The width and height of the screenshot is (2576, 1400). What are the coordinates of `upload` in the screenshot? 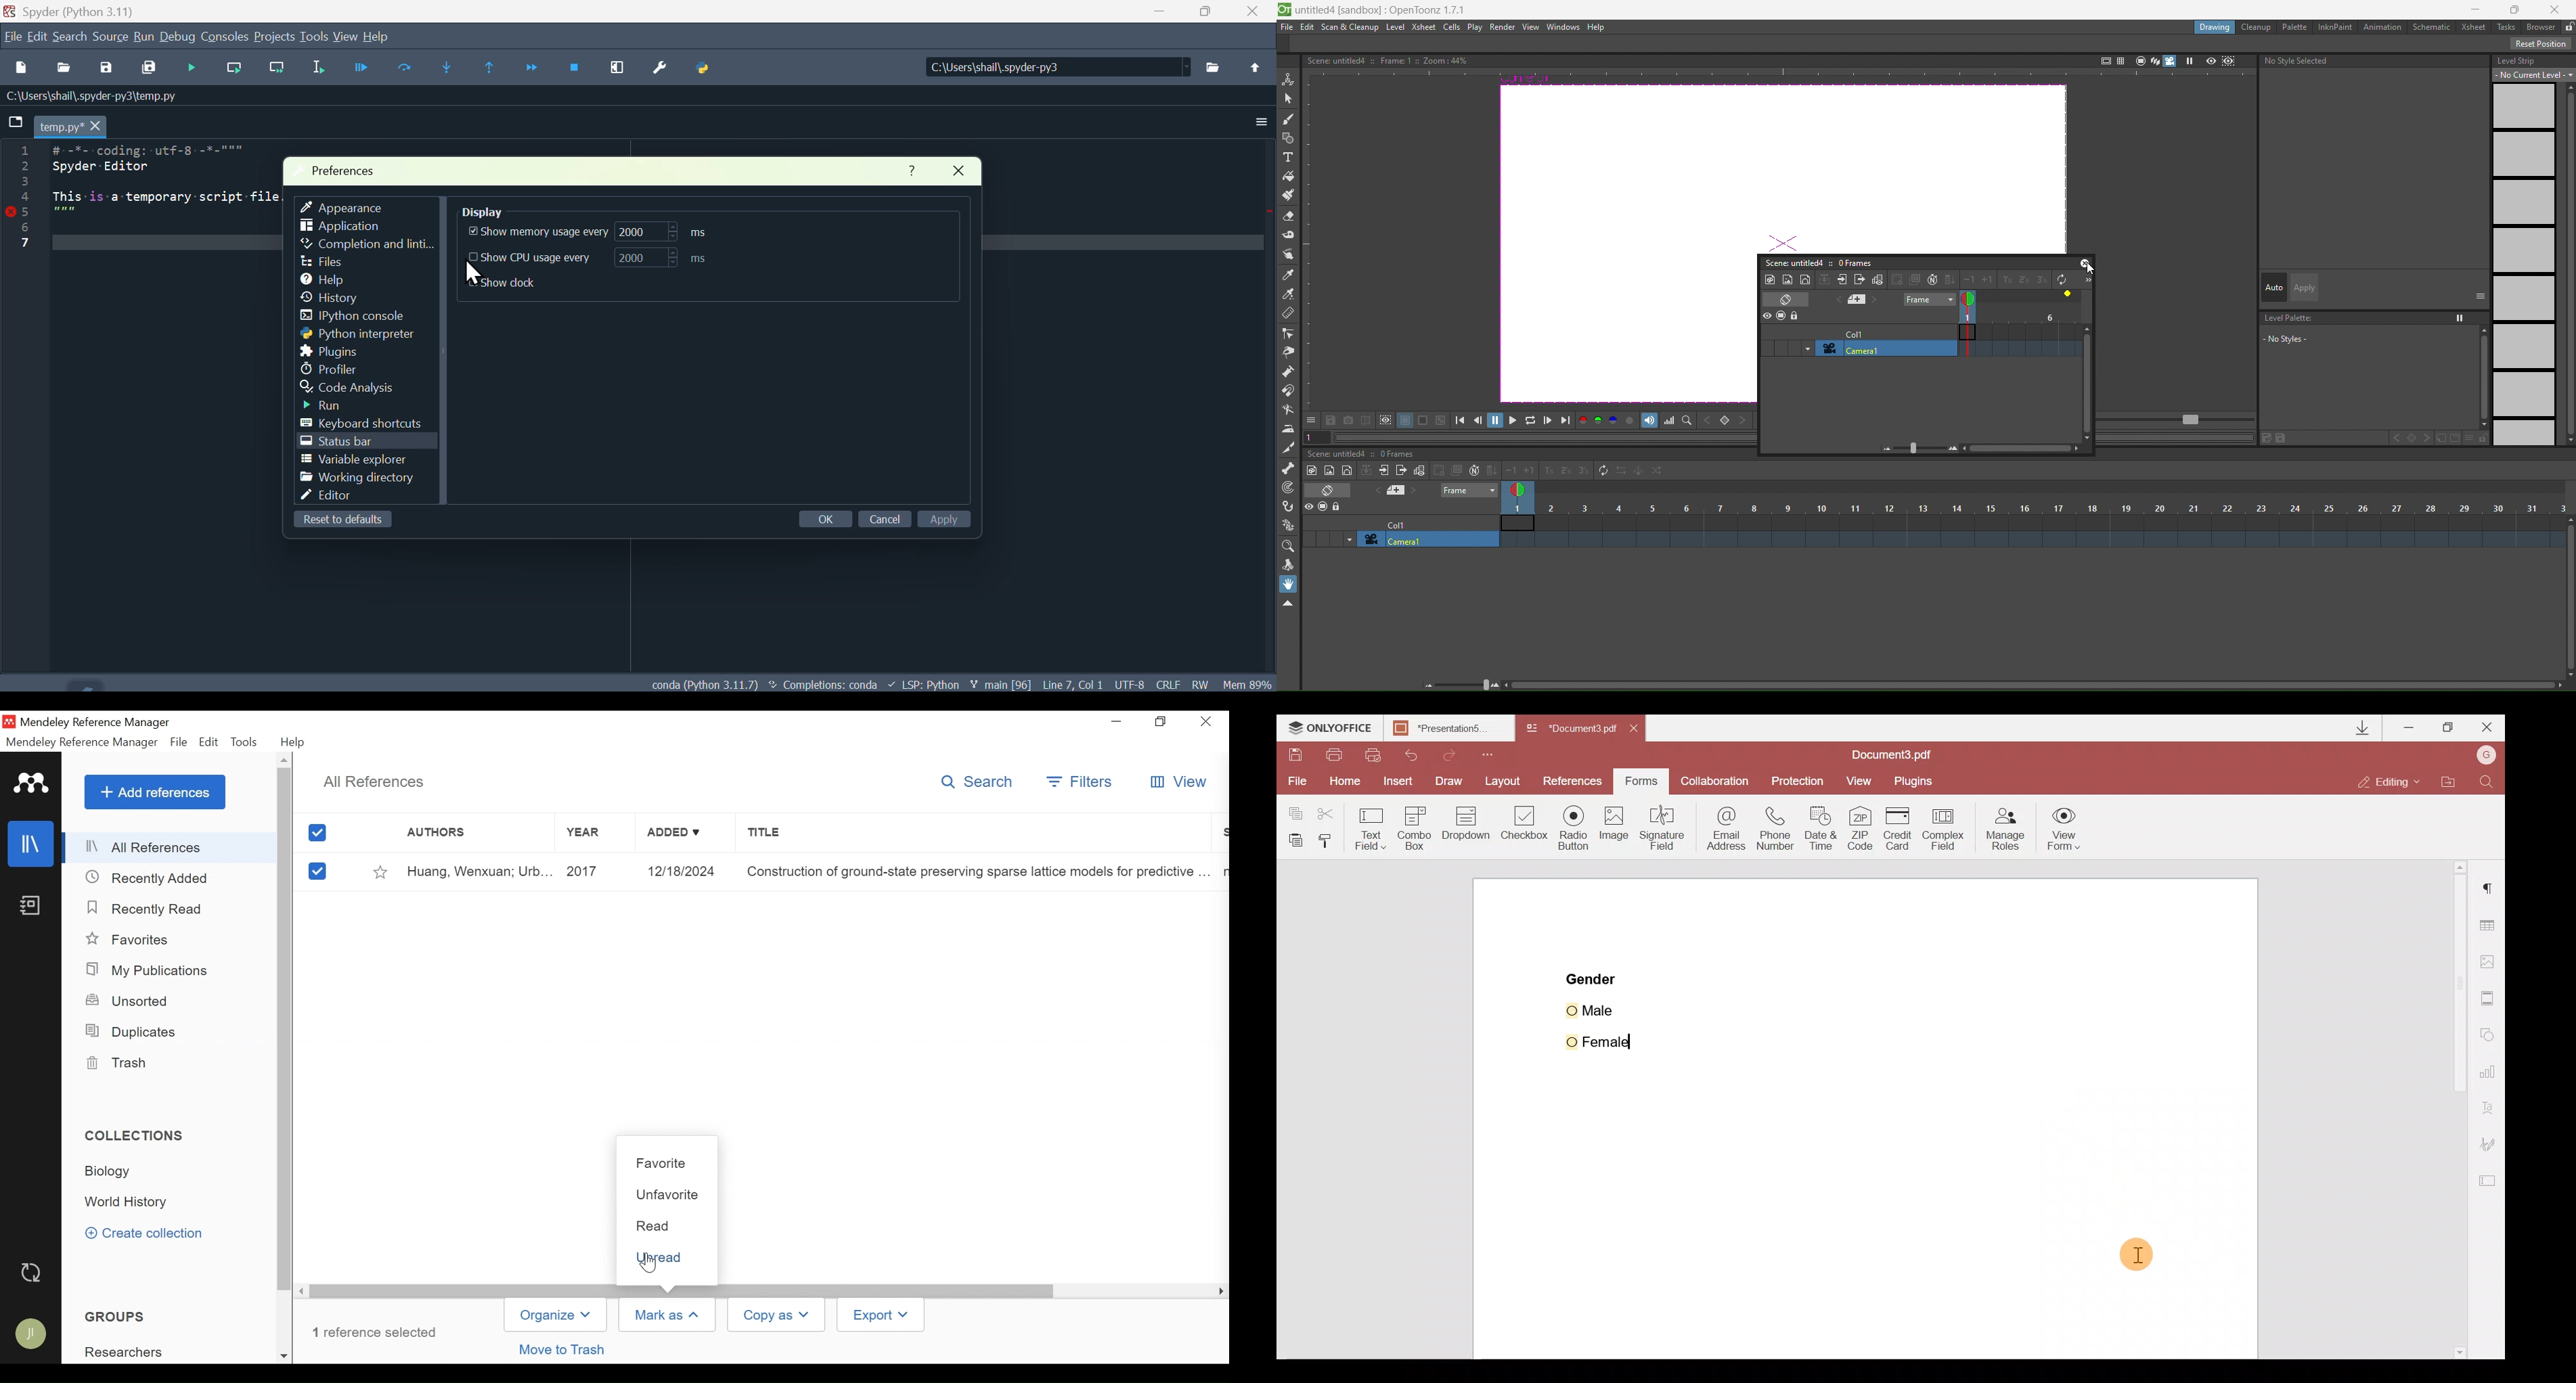 It's located at (1253, 65).